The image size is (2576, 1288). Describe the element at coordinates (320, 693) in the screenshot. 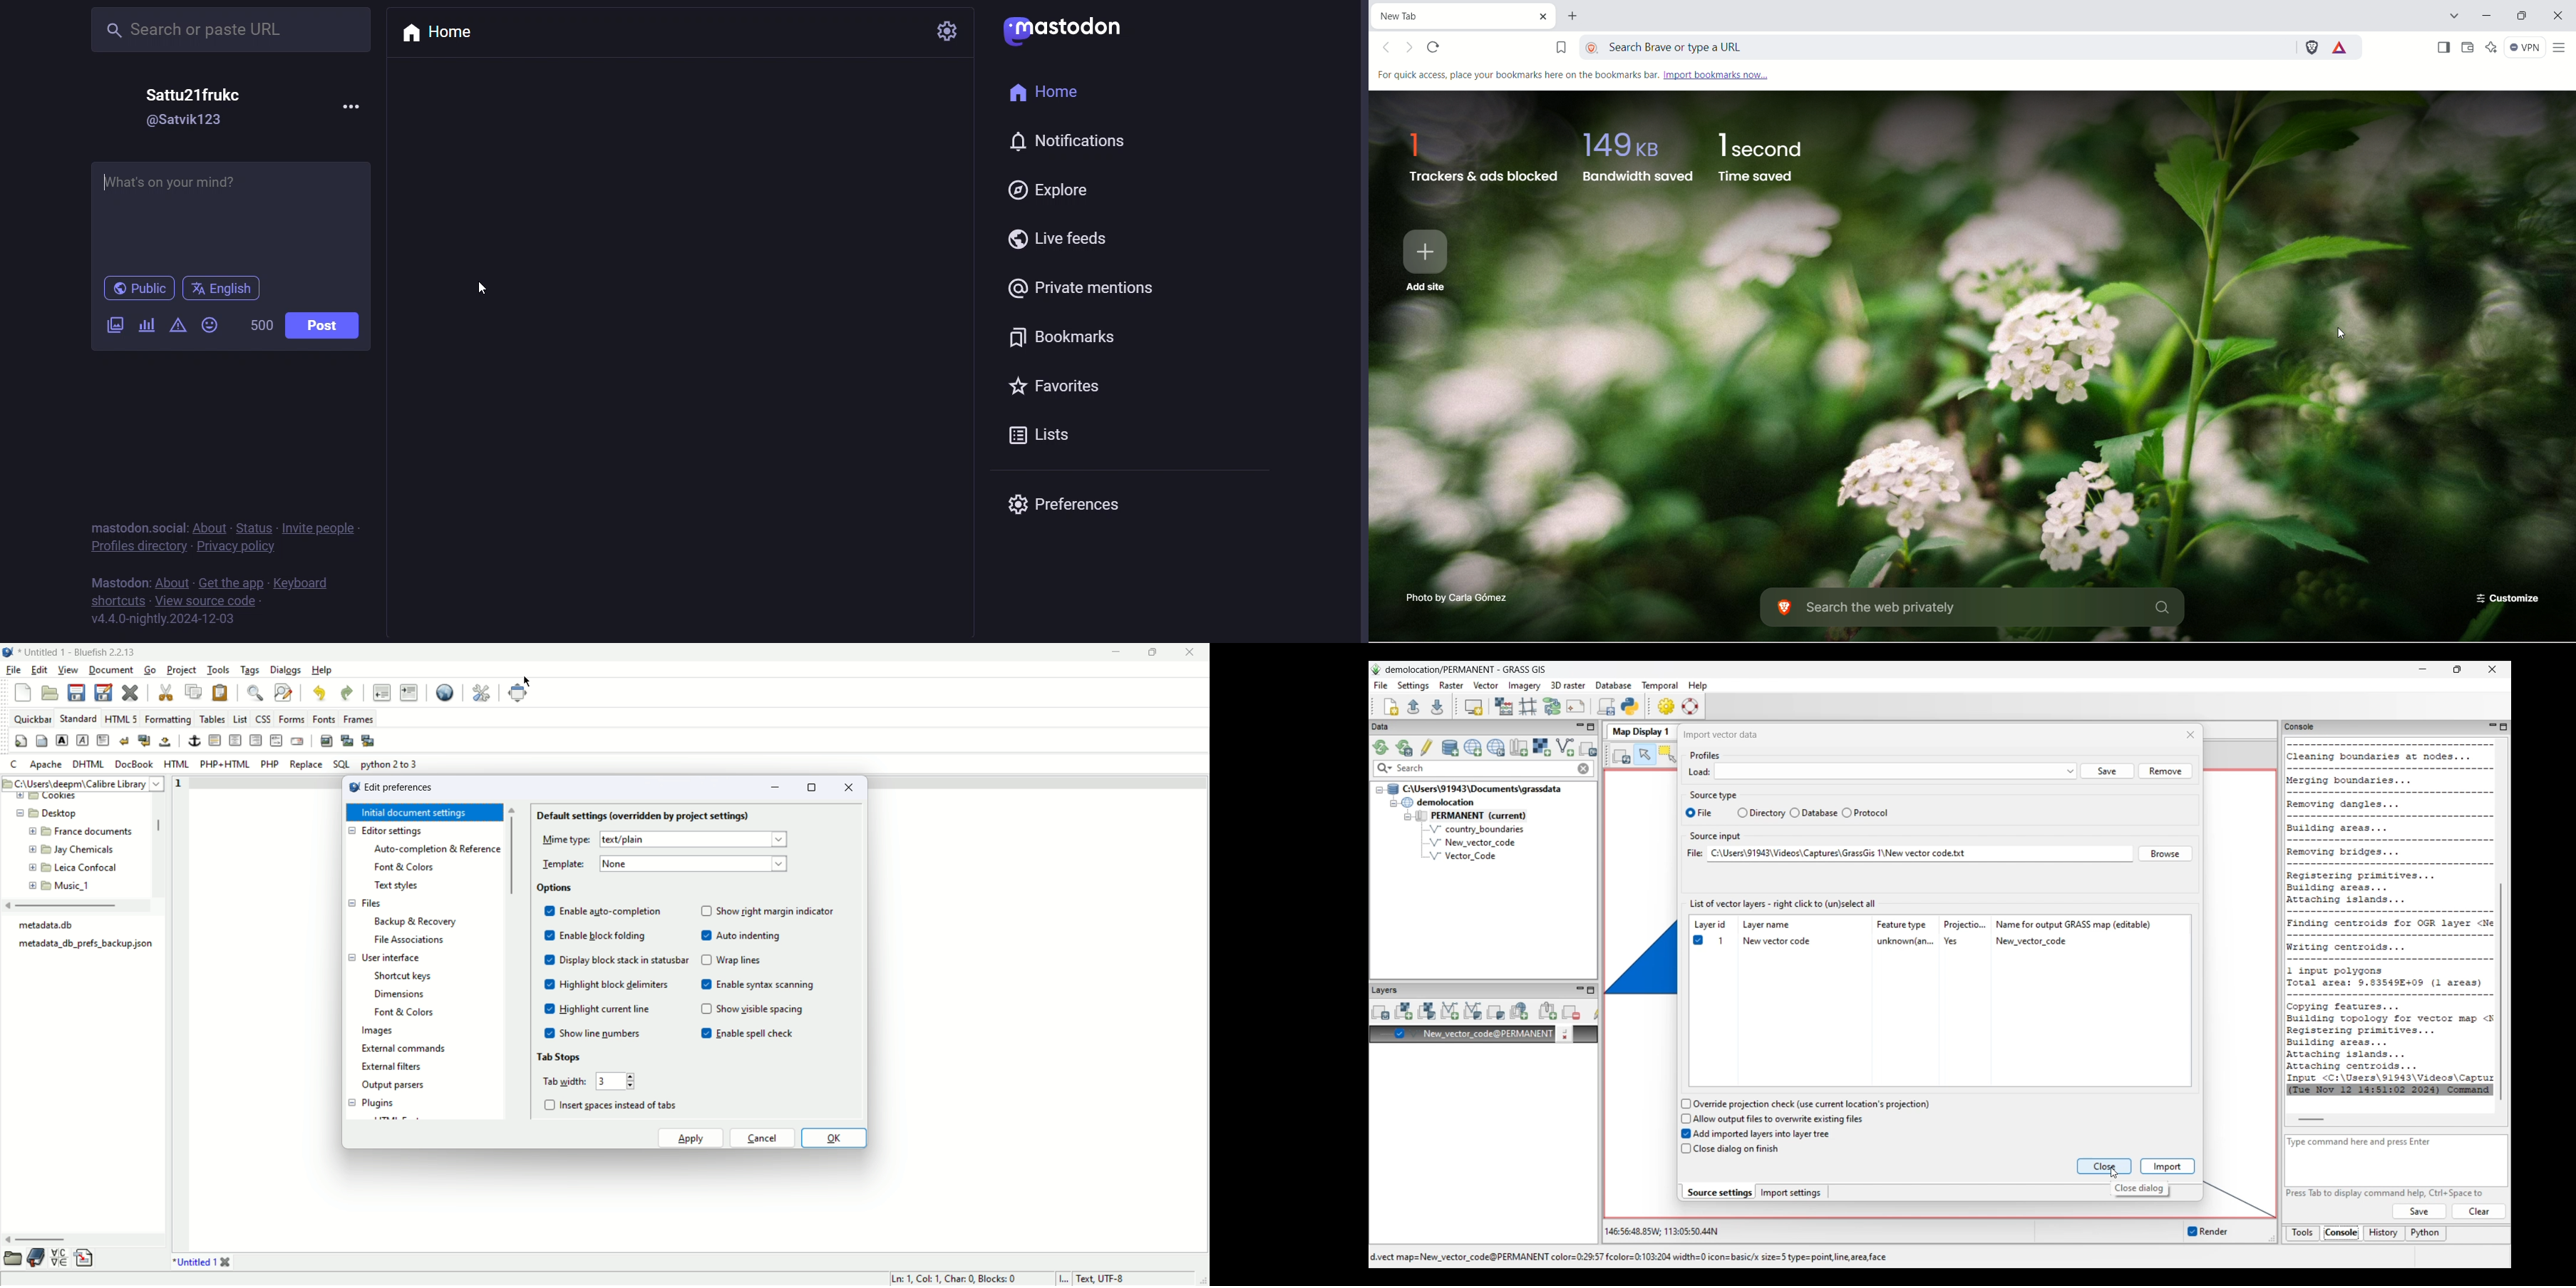

I see `undo` at that location.